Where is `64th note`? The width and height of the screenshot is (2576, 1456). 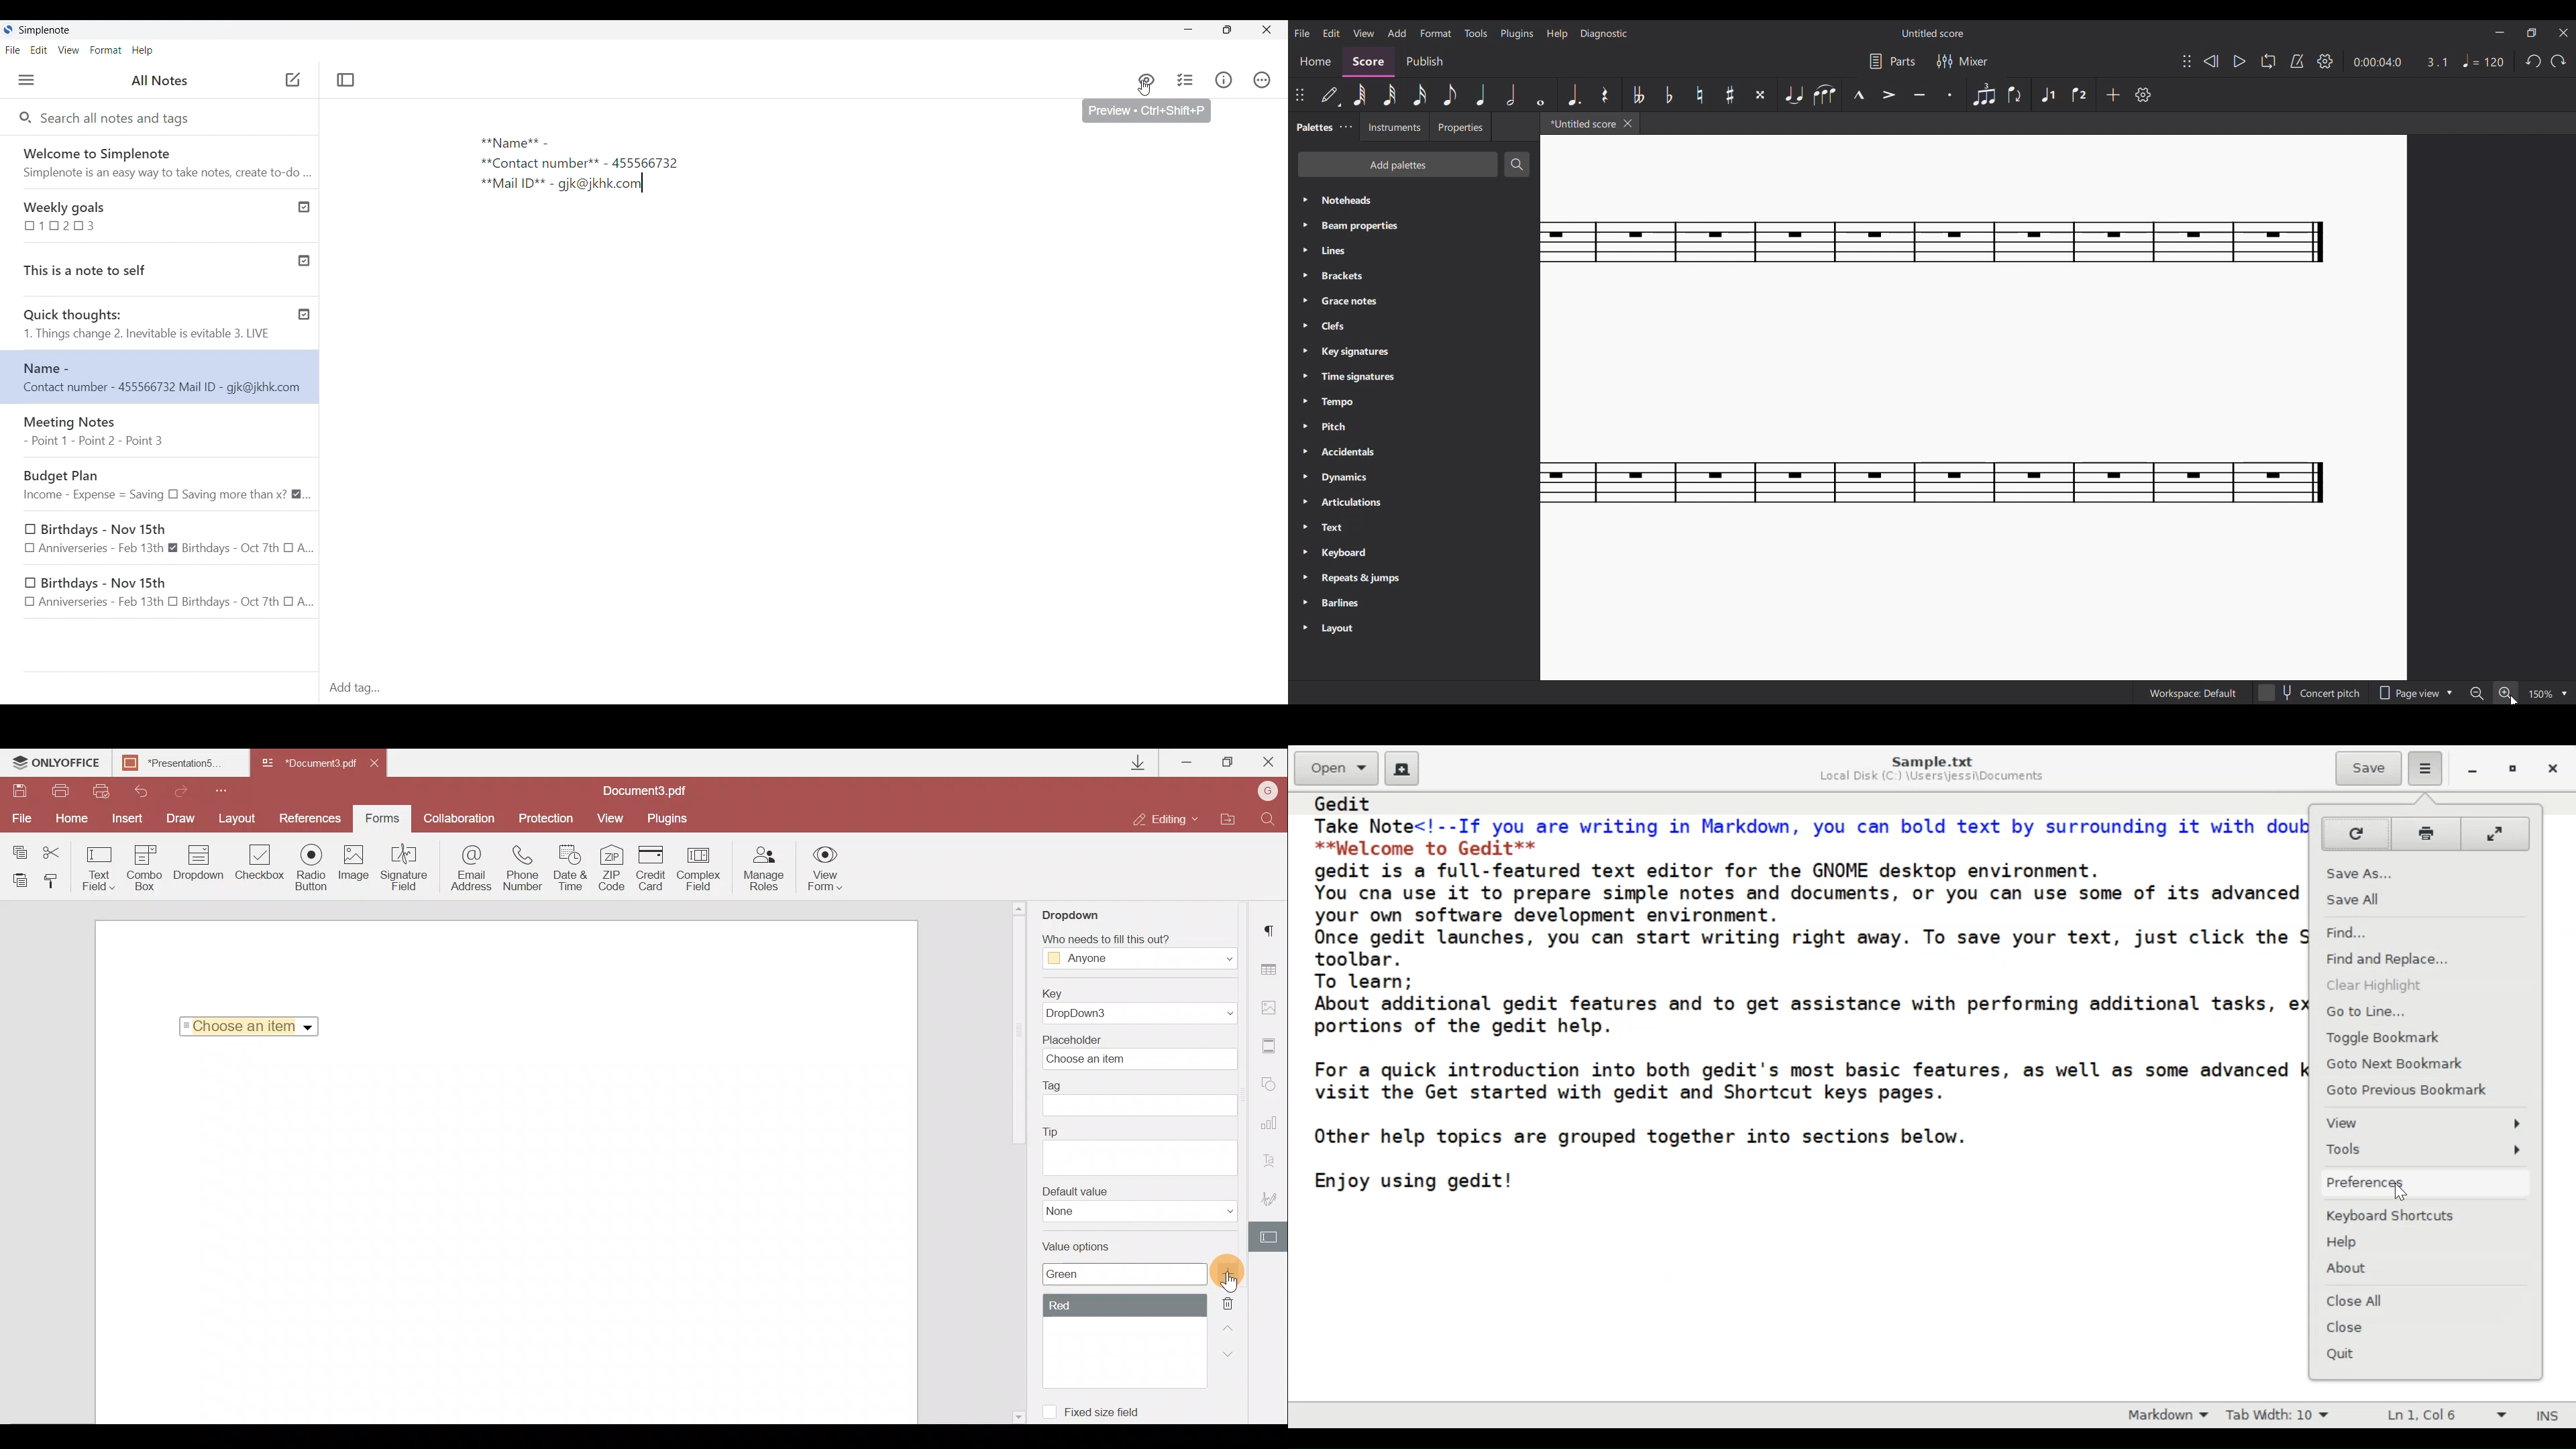 64th note is located at coordinates (1360, 95).